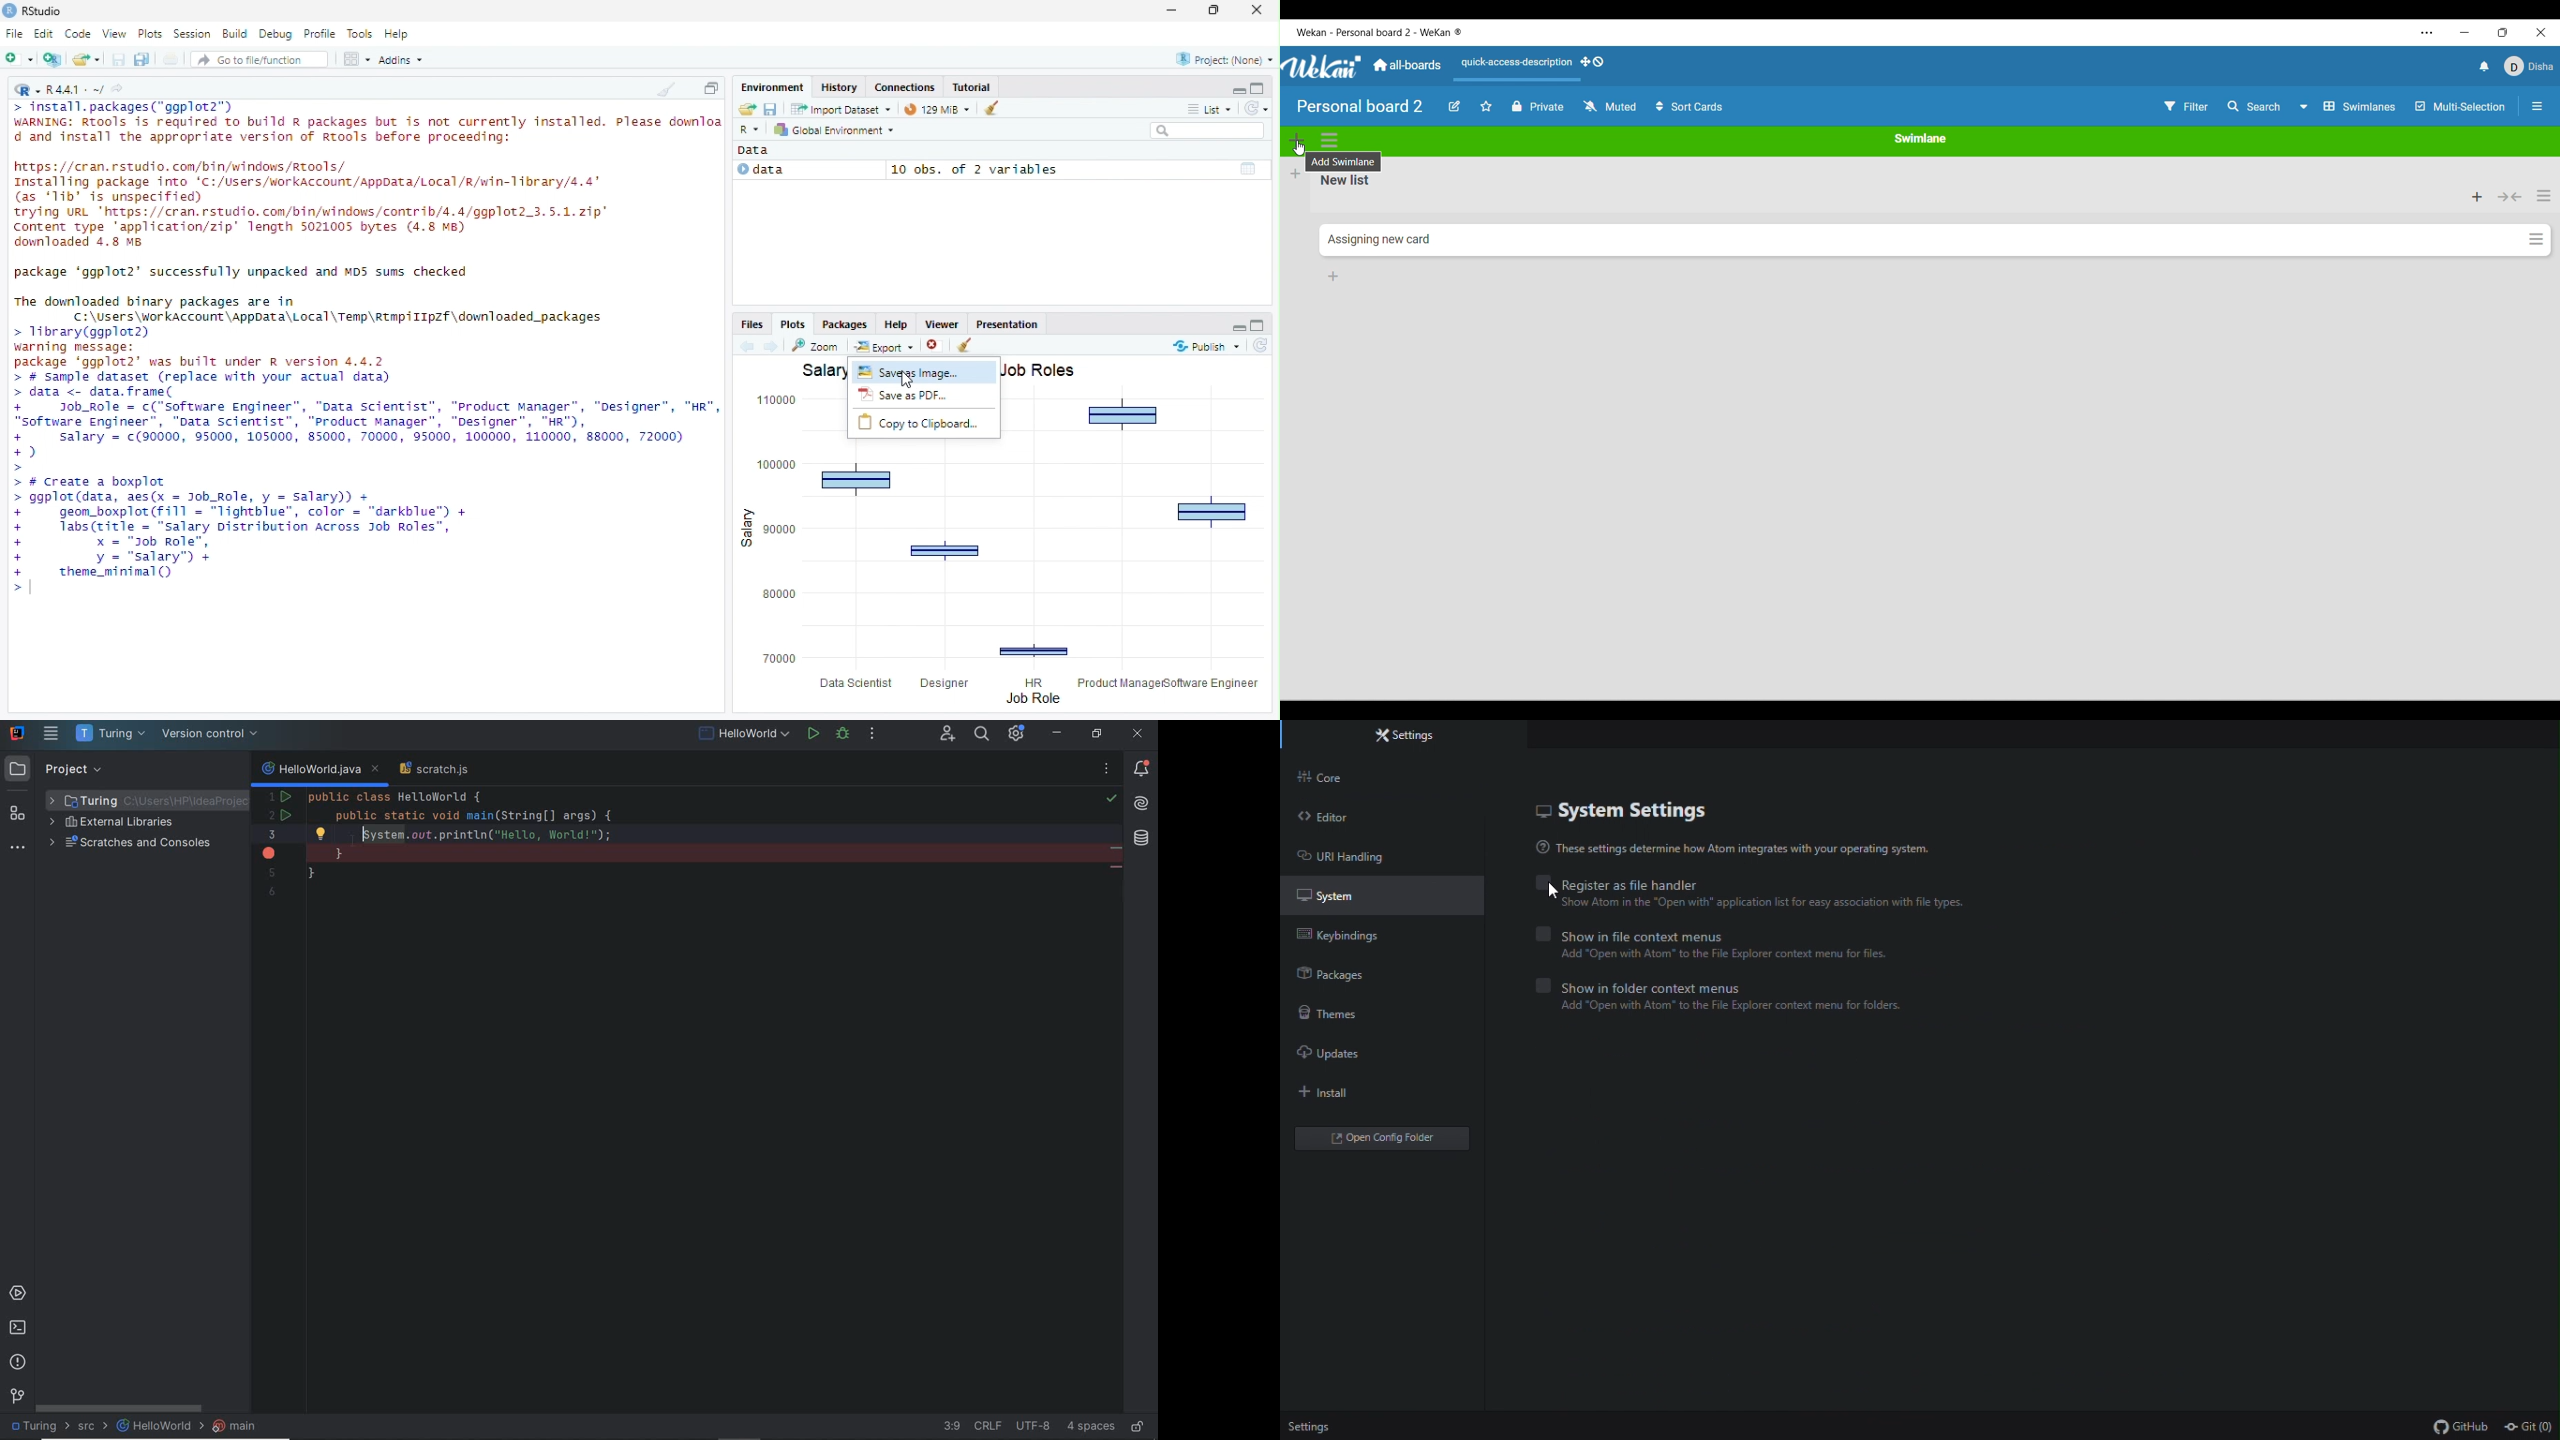 This screenshot has width=2576, height=1456. I want to click on Save as image, so click(926, 373).